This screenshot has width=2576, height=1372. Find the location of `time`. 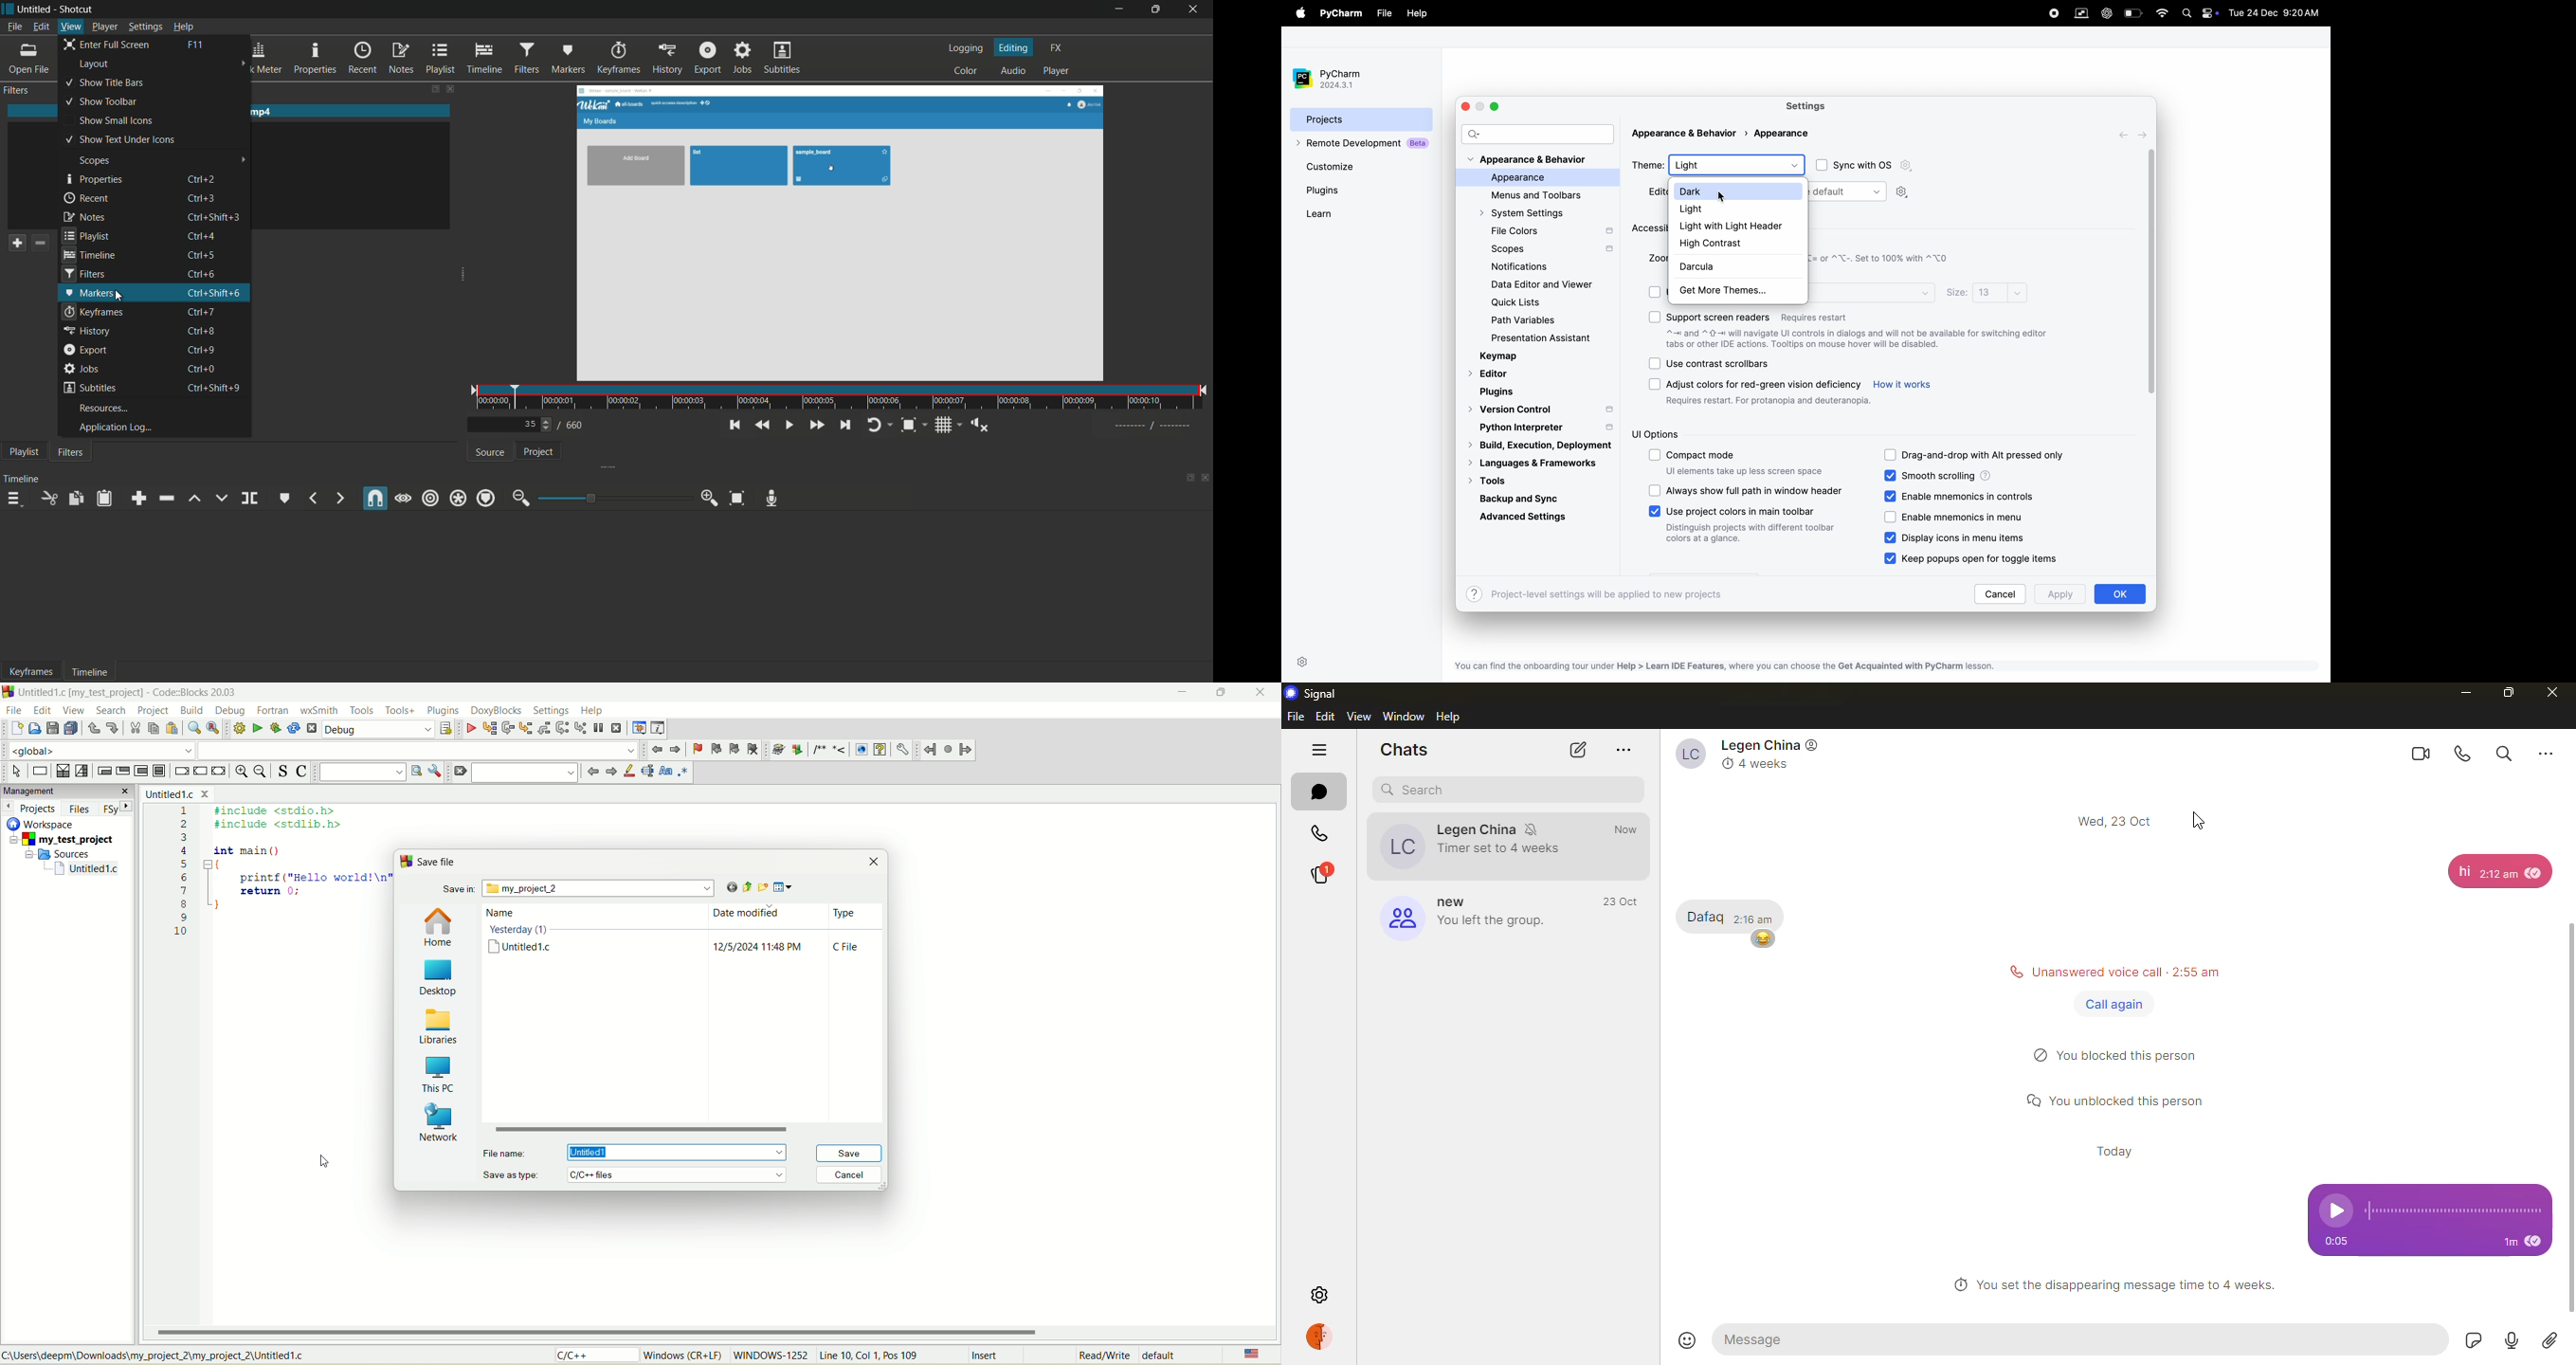

time is located at coordinates (1621, 901).